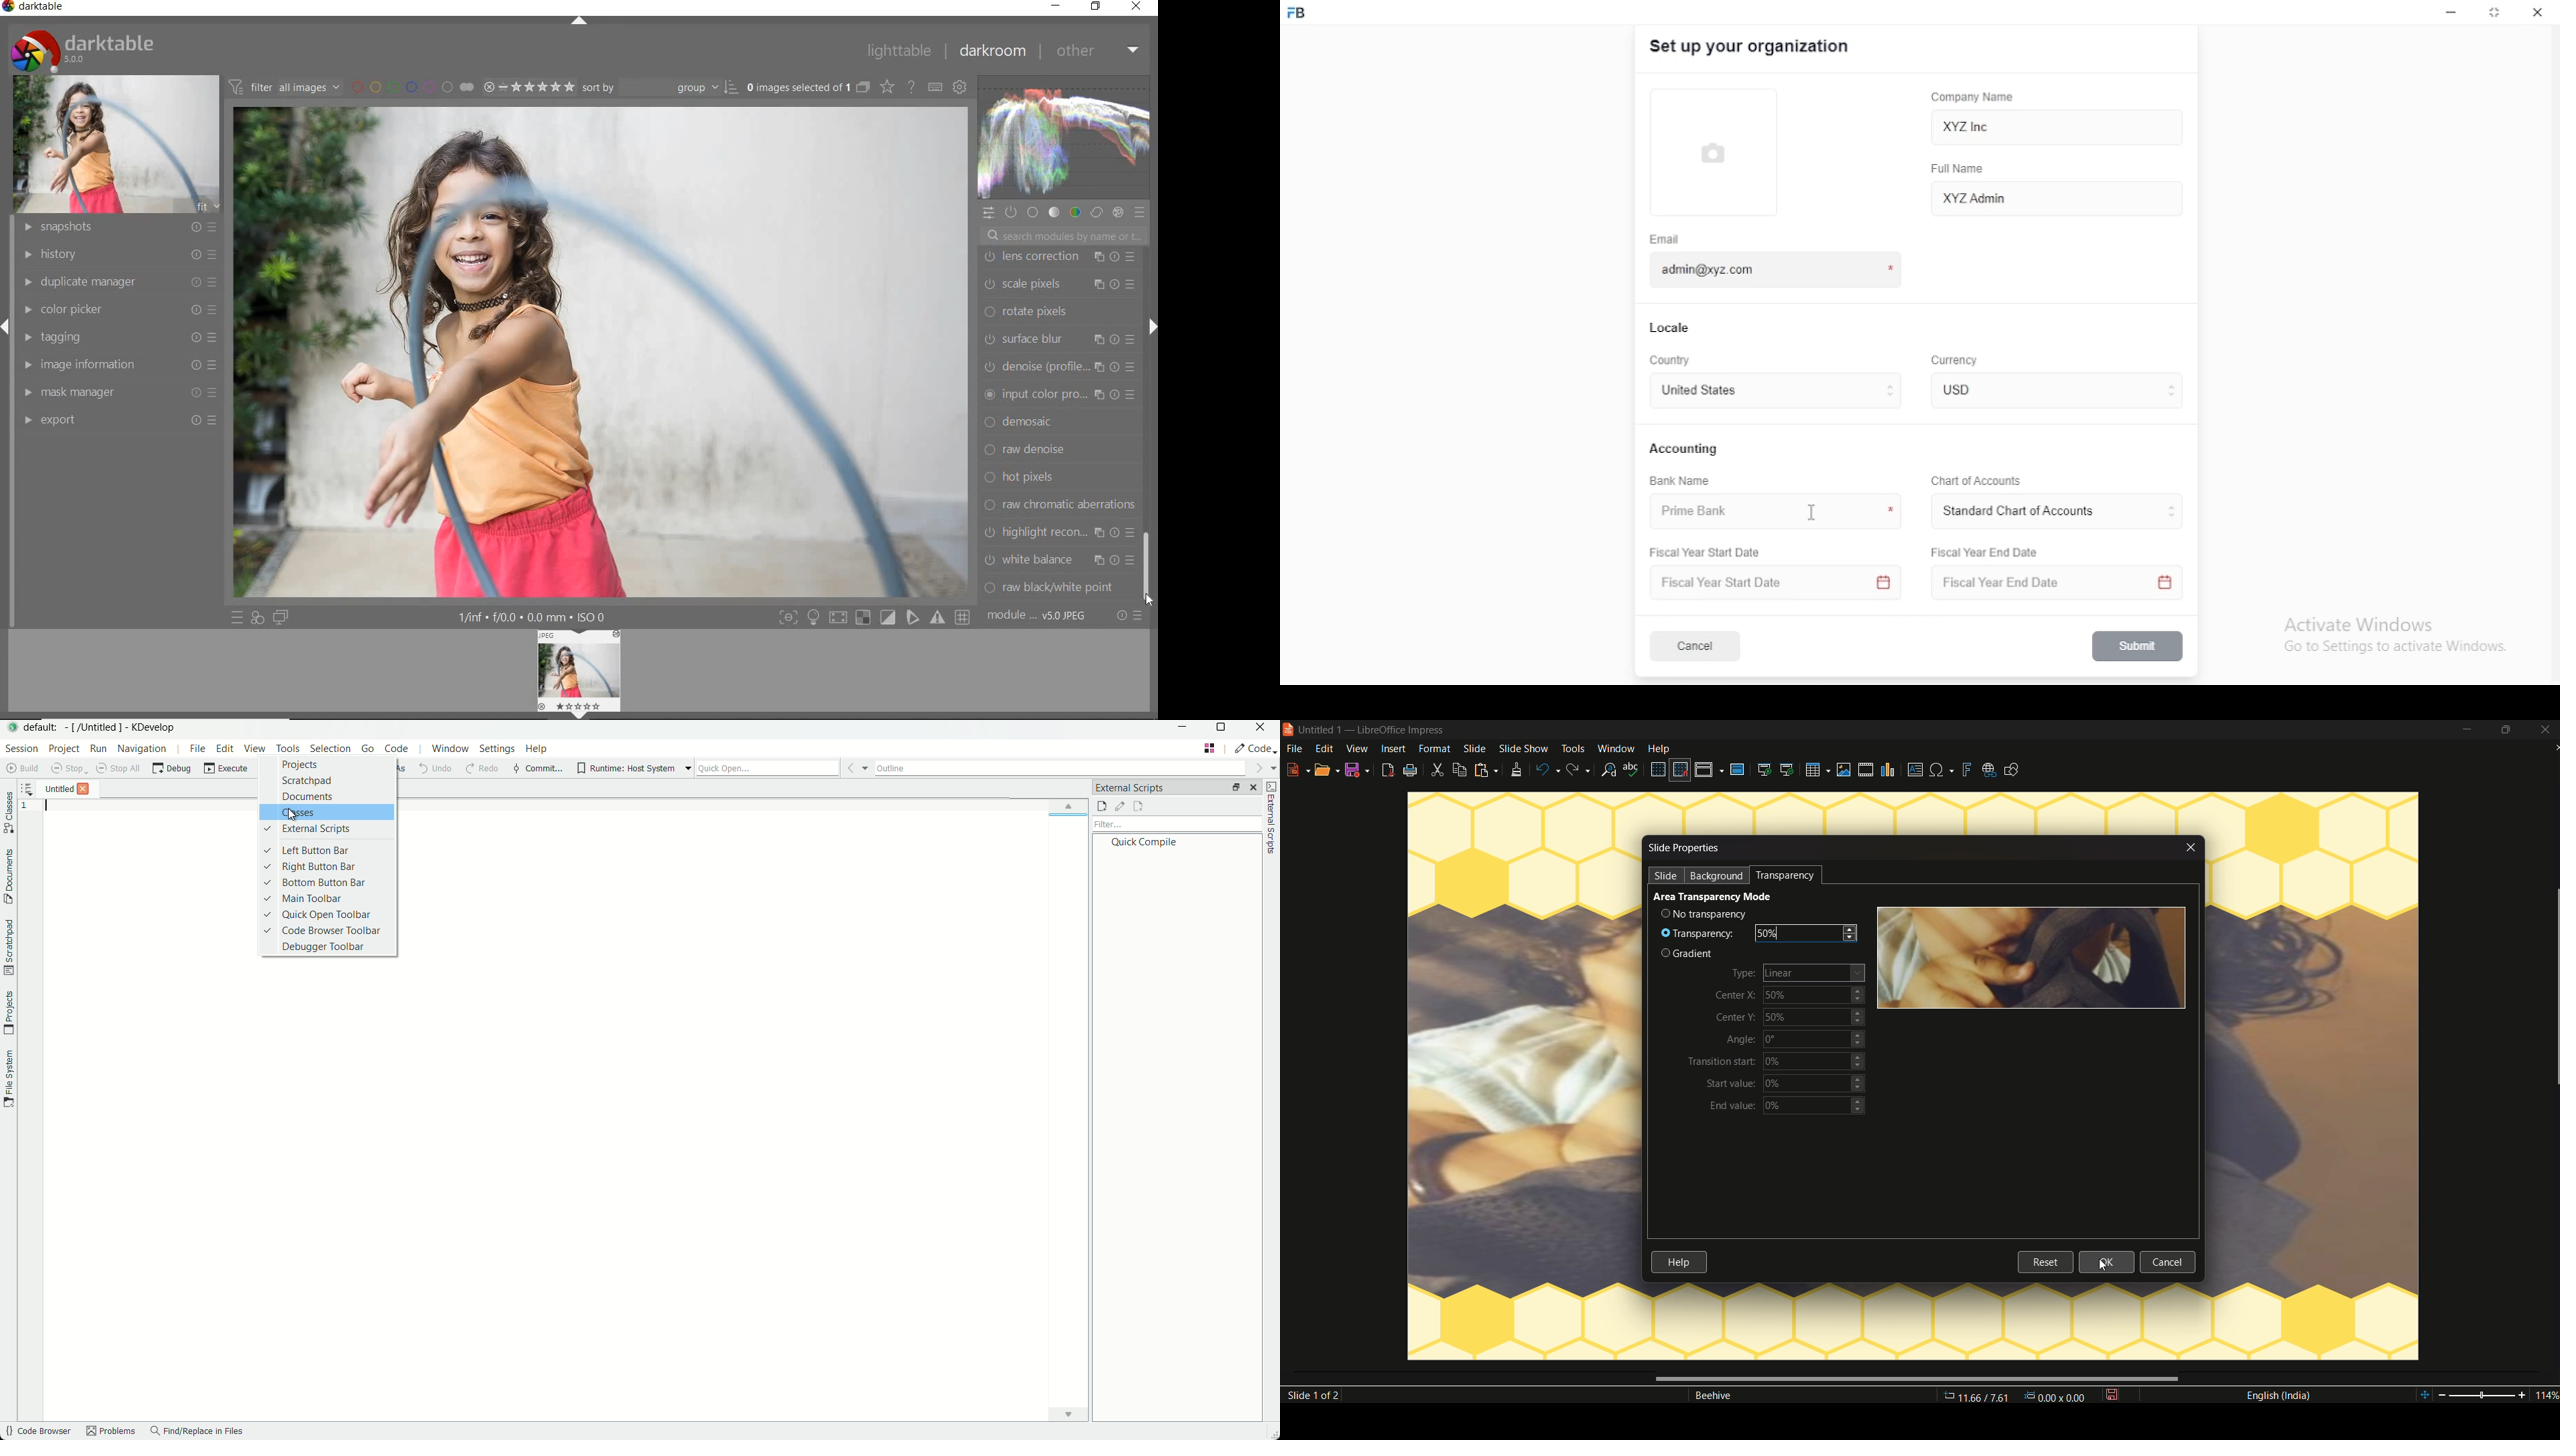  What do you see at coordinates (1914, 1379) in the screenshot?
I see `scrollbar` at bounding box center [1914, 1379].